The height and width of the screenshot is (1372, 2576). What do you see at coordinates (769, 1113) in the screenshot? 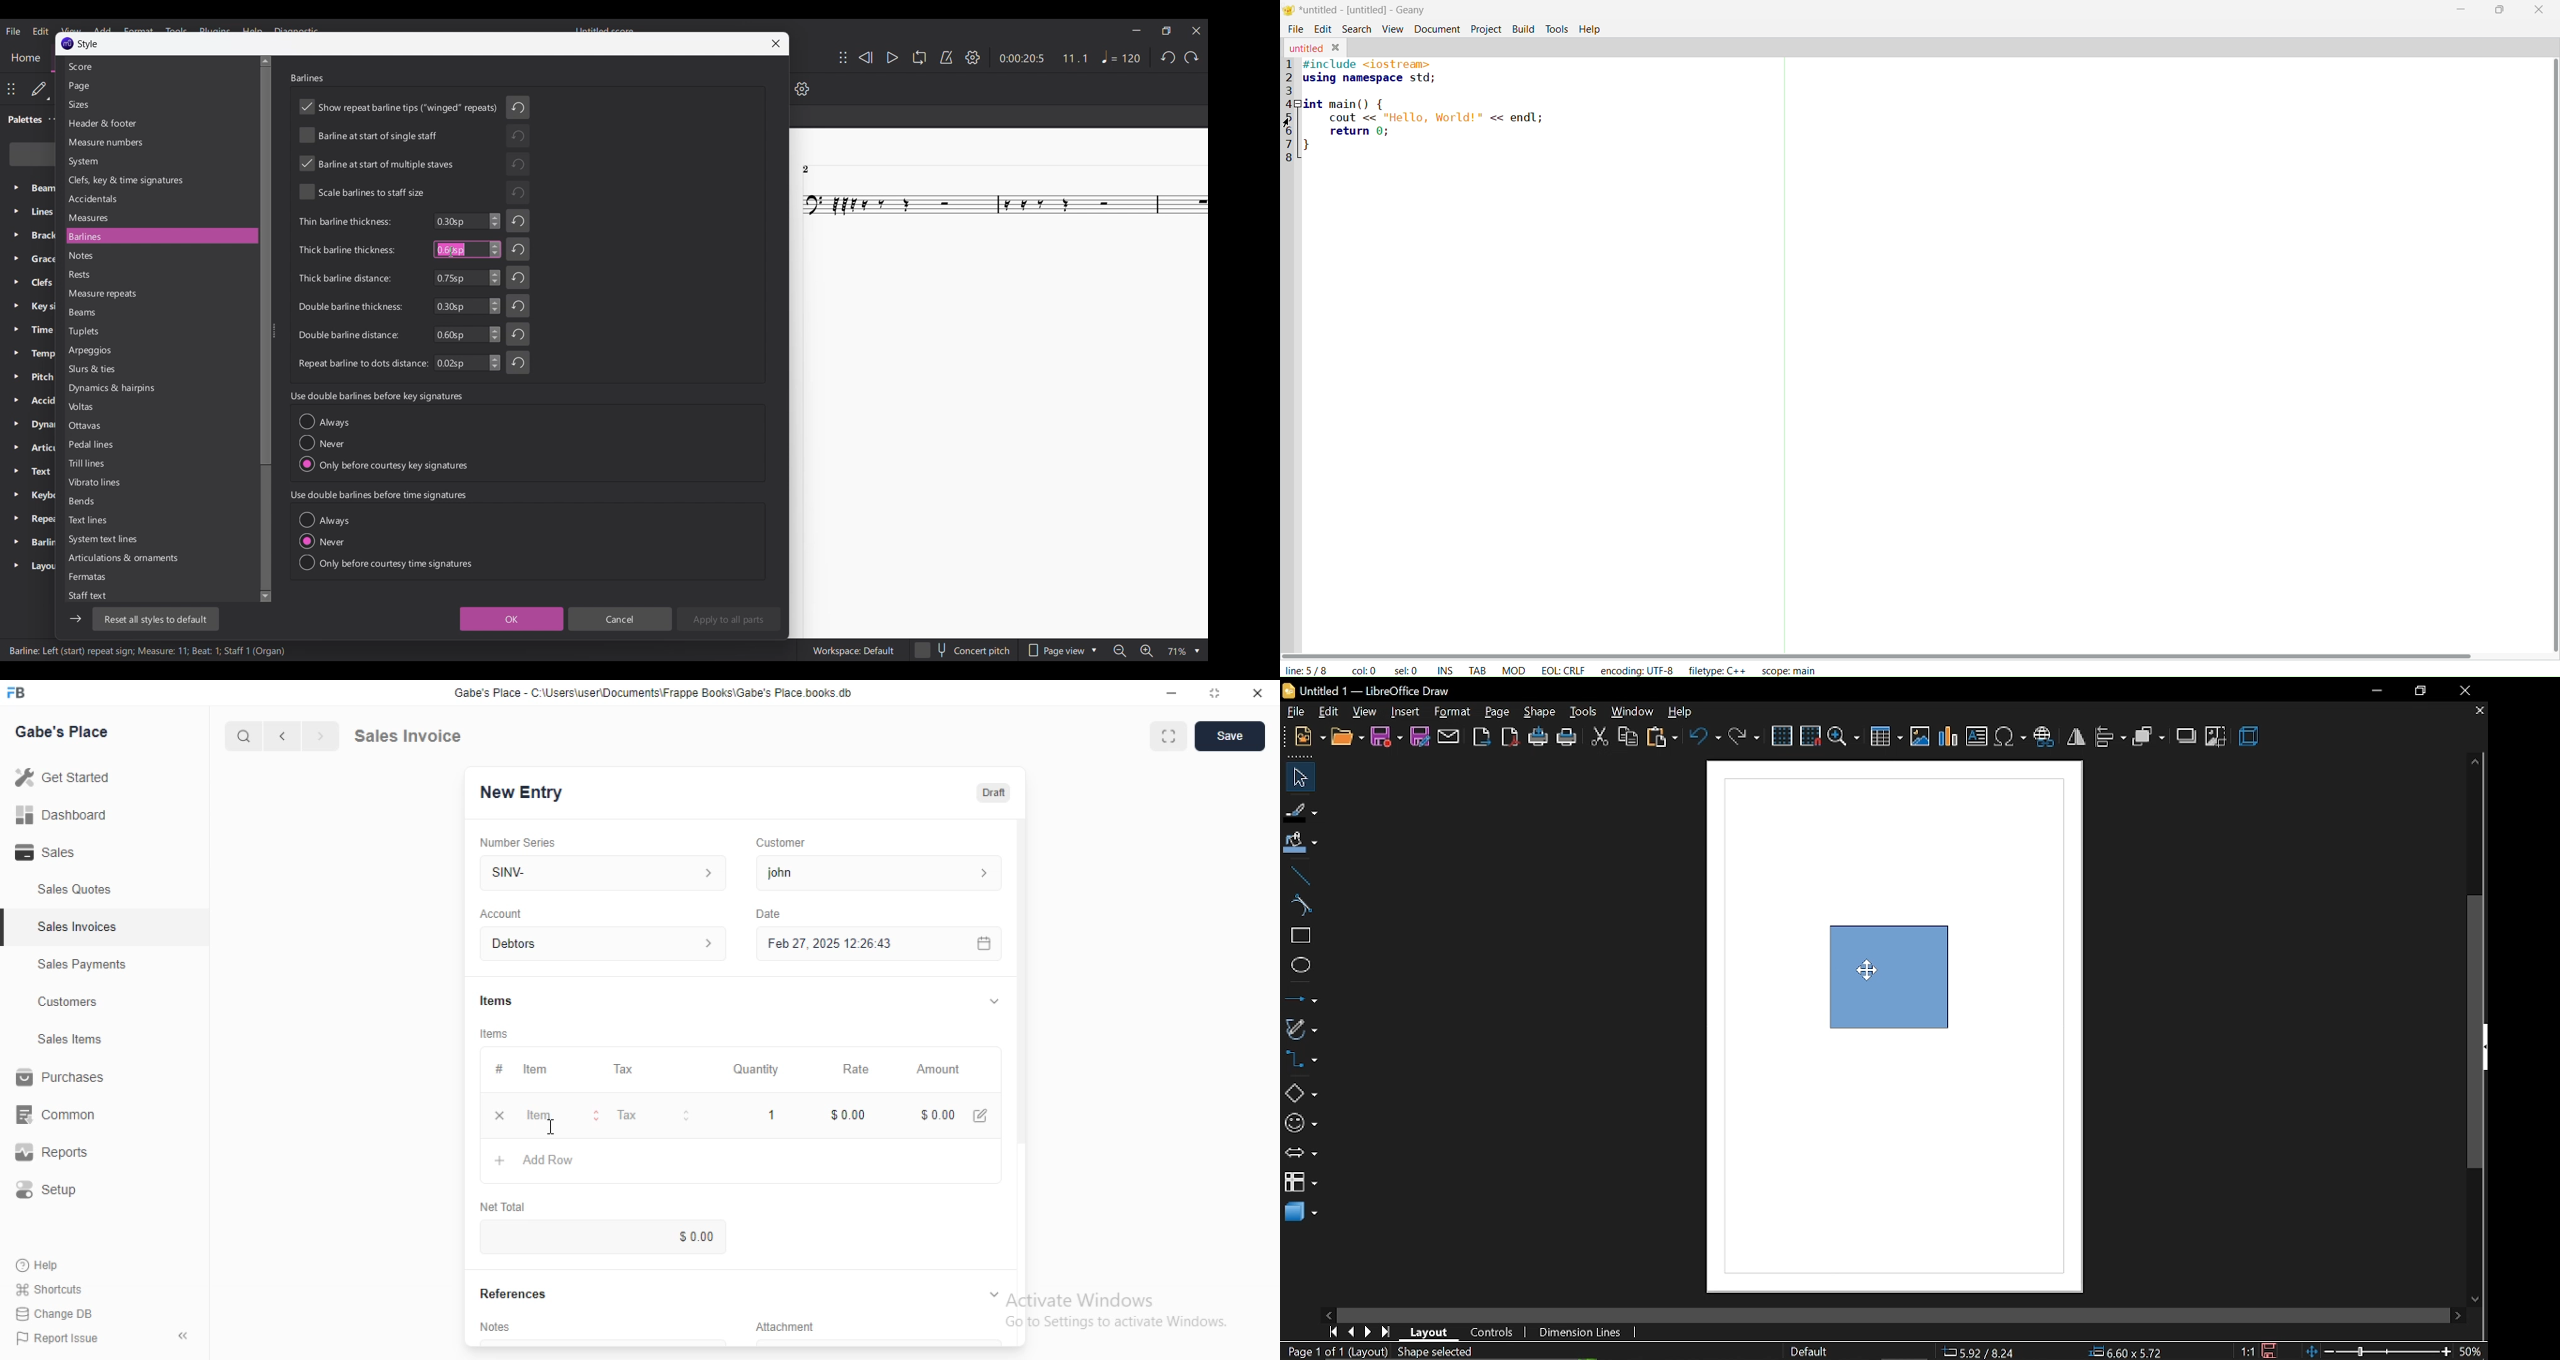
I see `1` at bounding box center [769, 1113].